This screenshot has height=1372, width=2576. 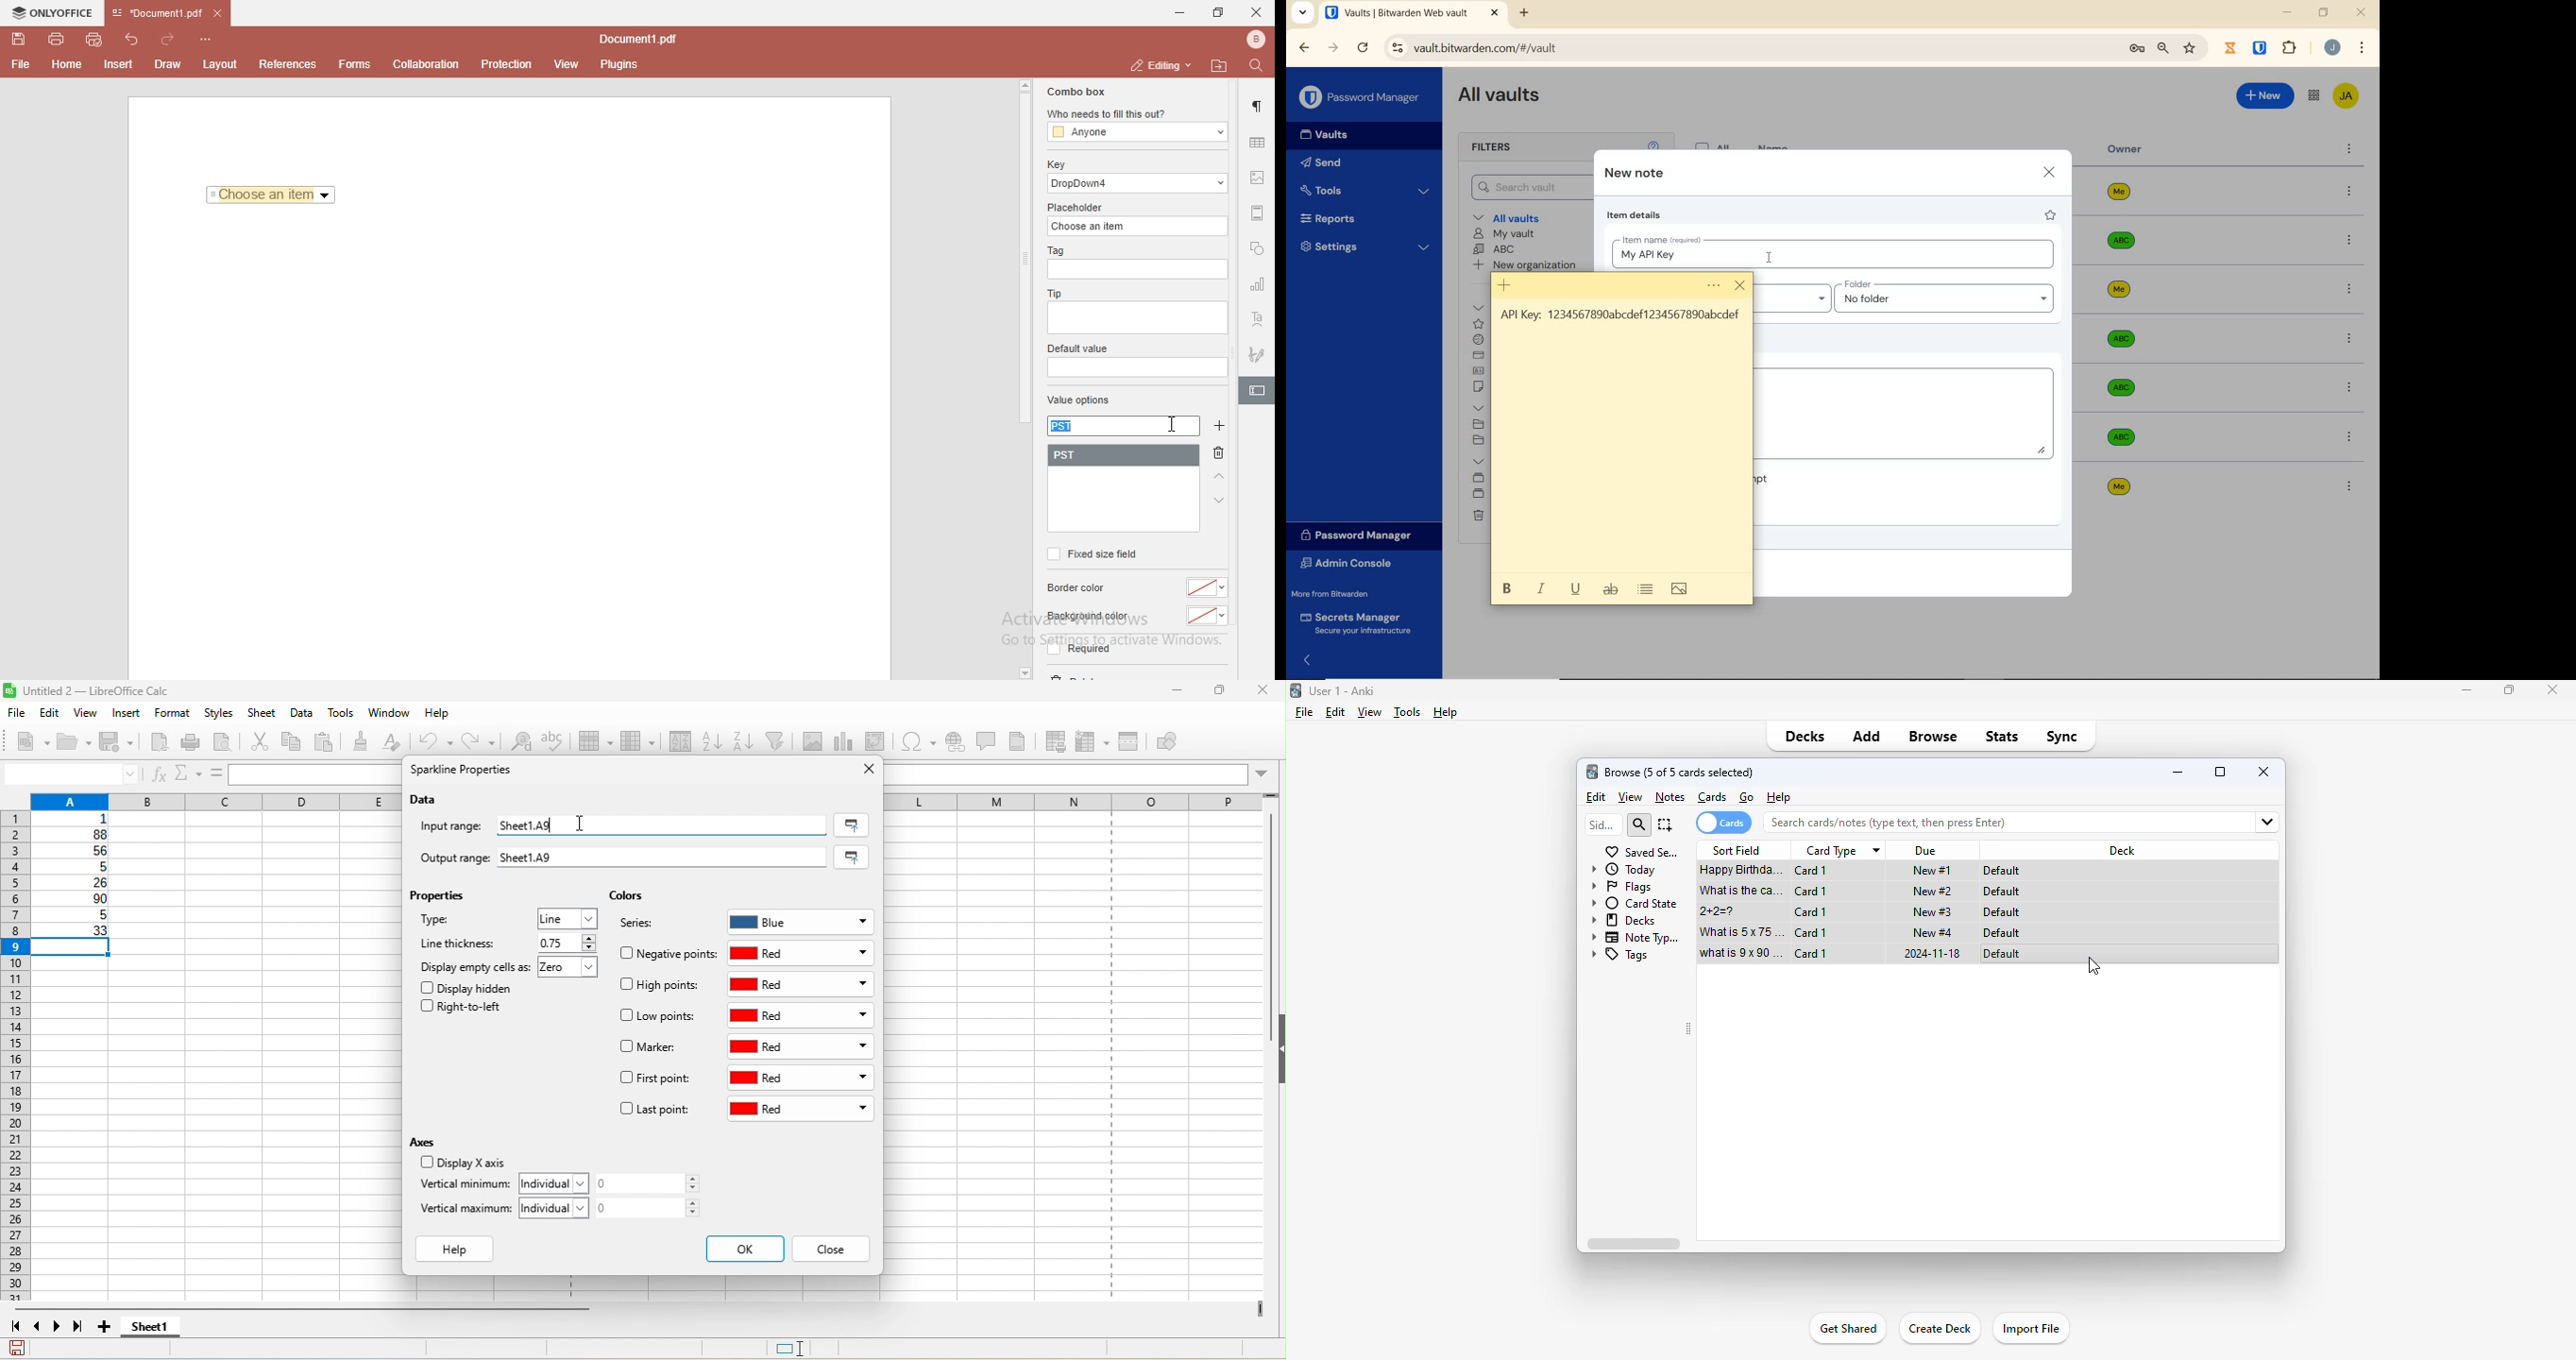 What do you see at coordinates (95, 38) in the screenshot?
I see `quick print` at bounding box center [95, 38].